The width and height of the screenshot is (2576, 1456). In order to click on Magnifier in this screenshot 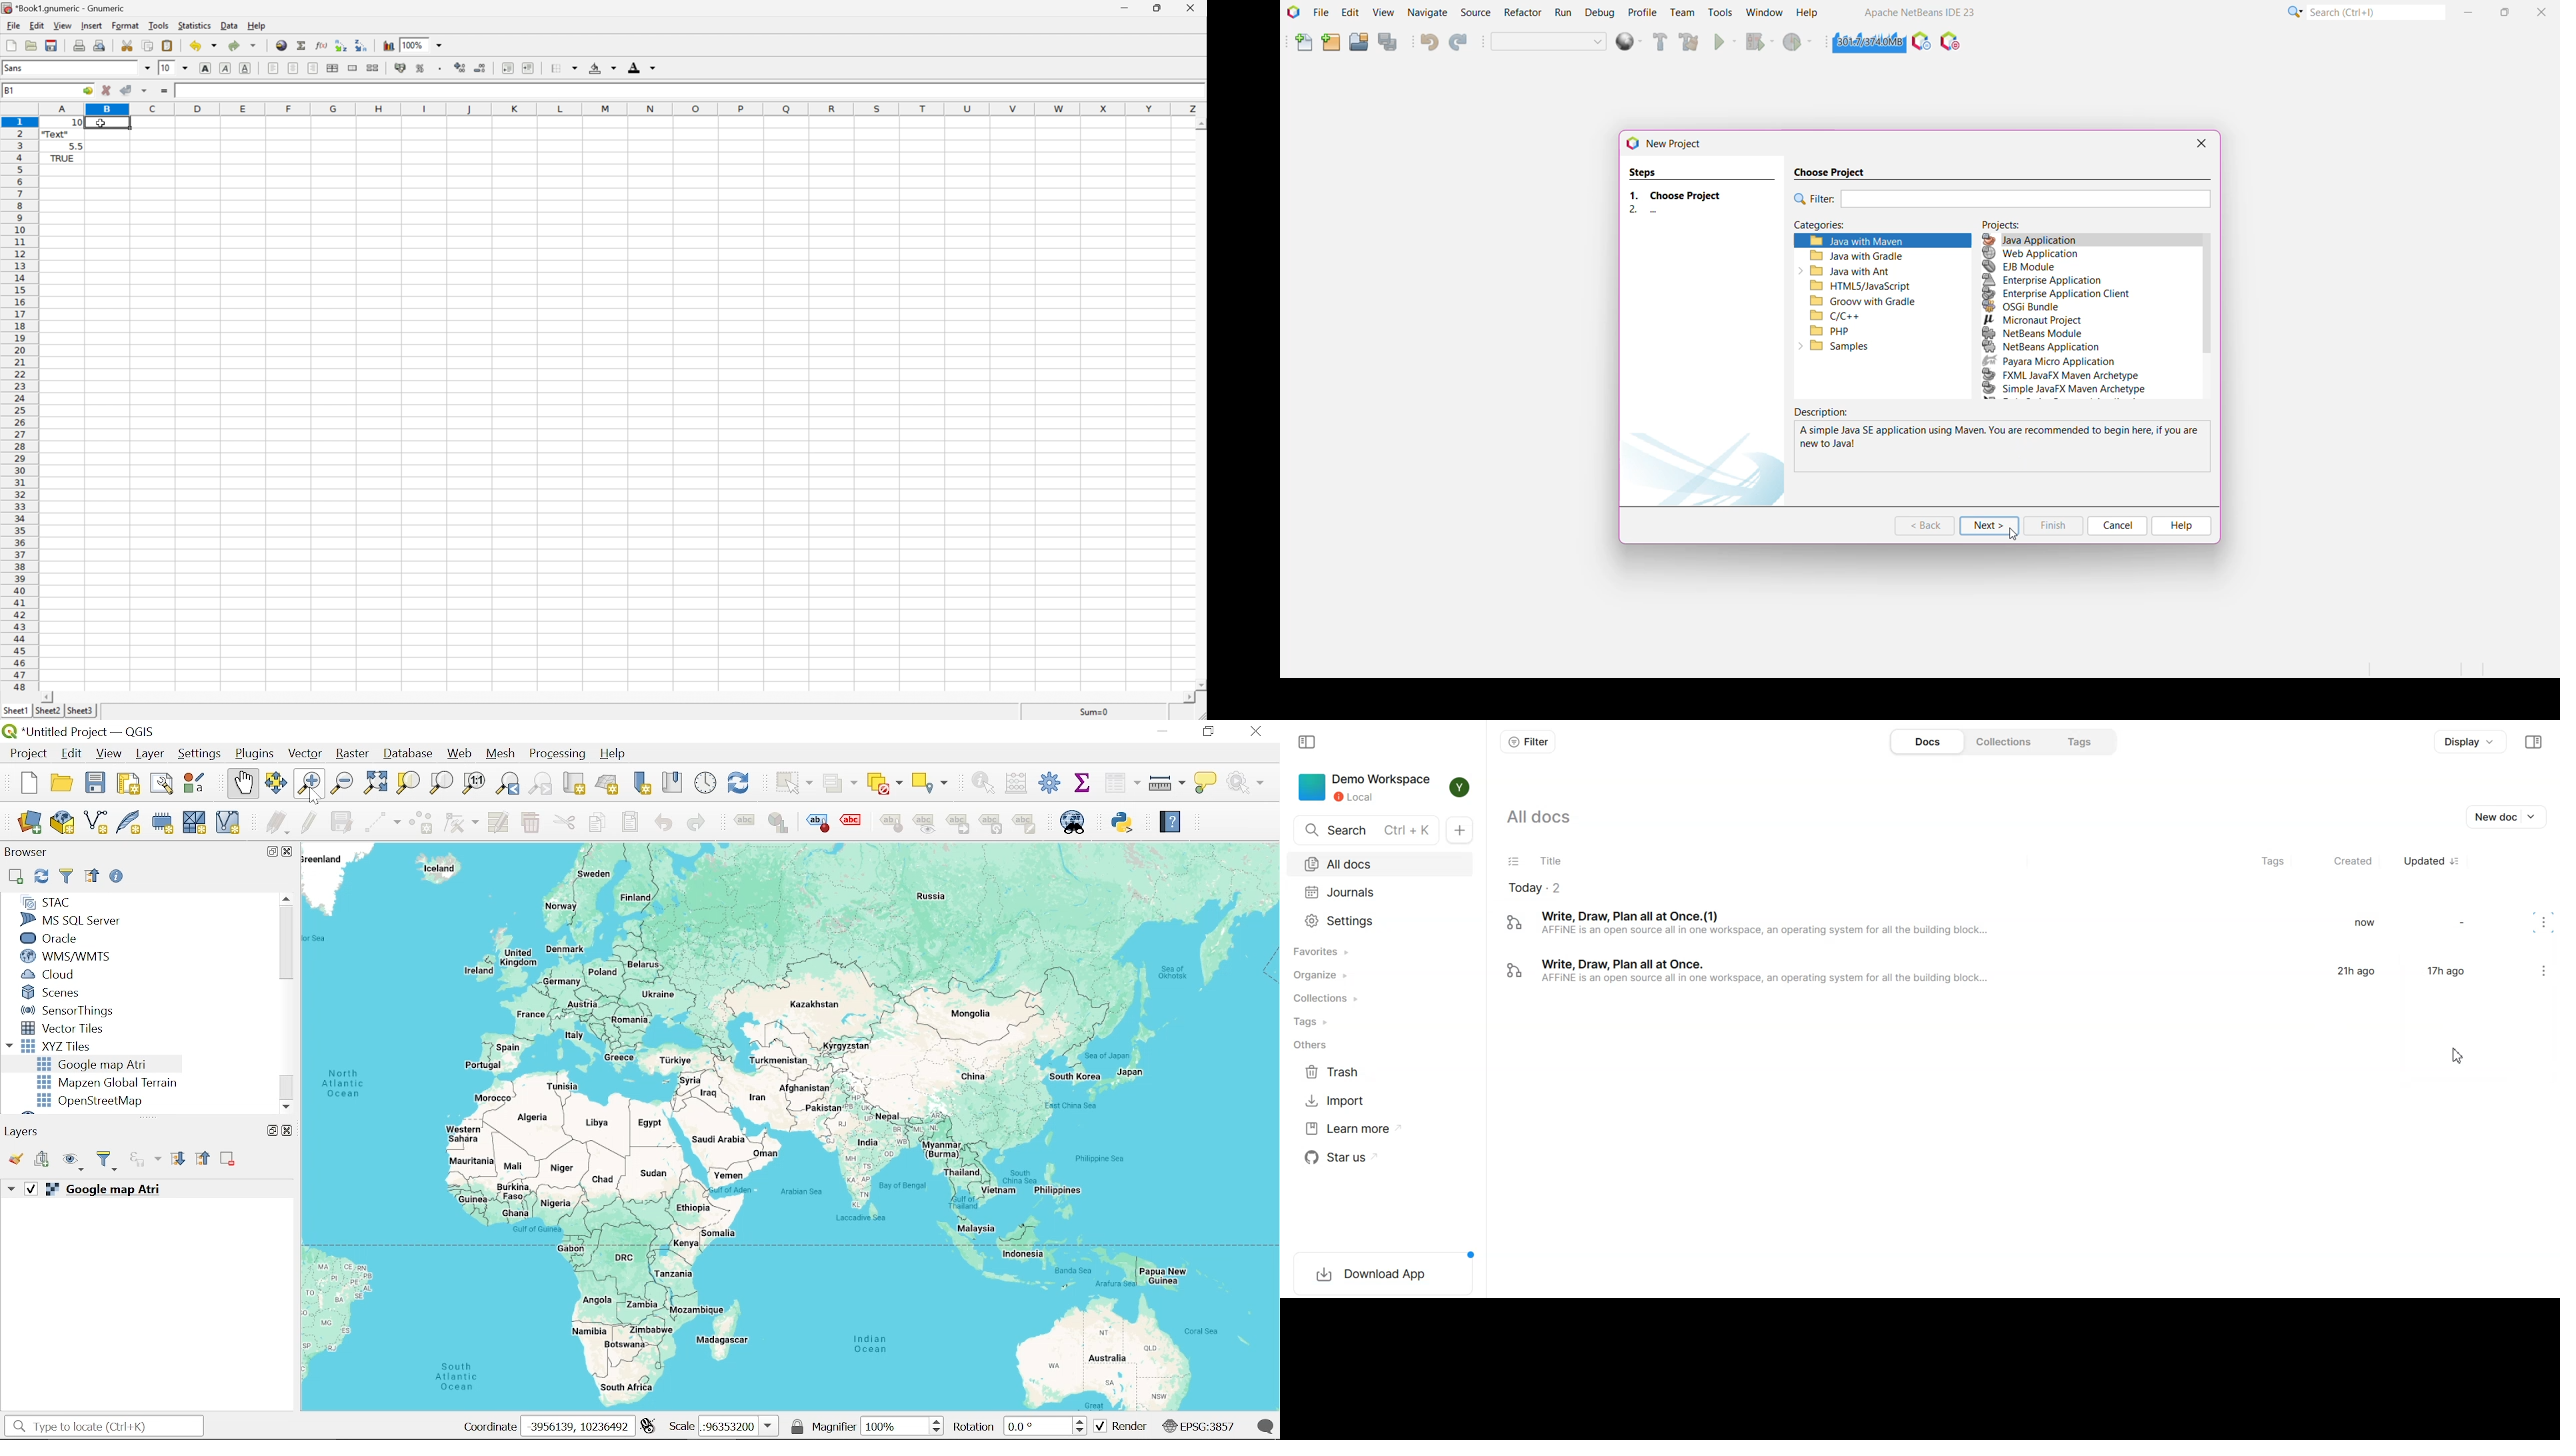, I will do `click(895, 1426)`.